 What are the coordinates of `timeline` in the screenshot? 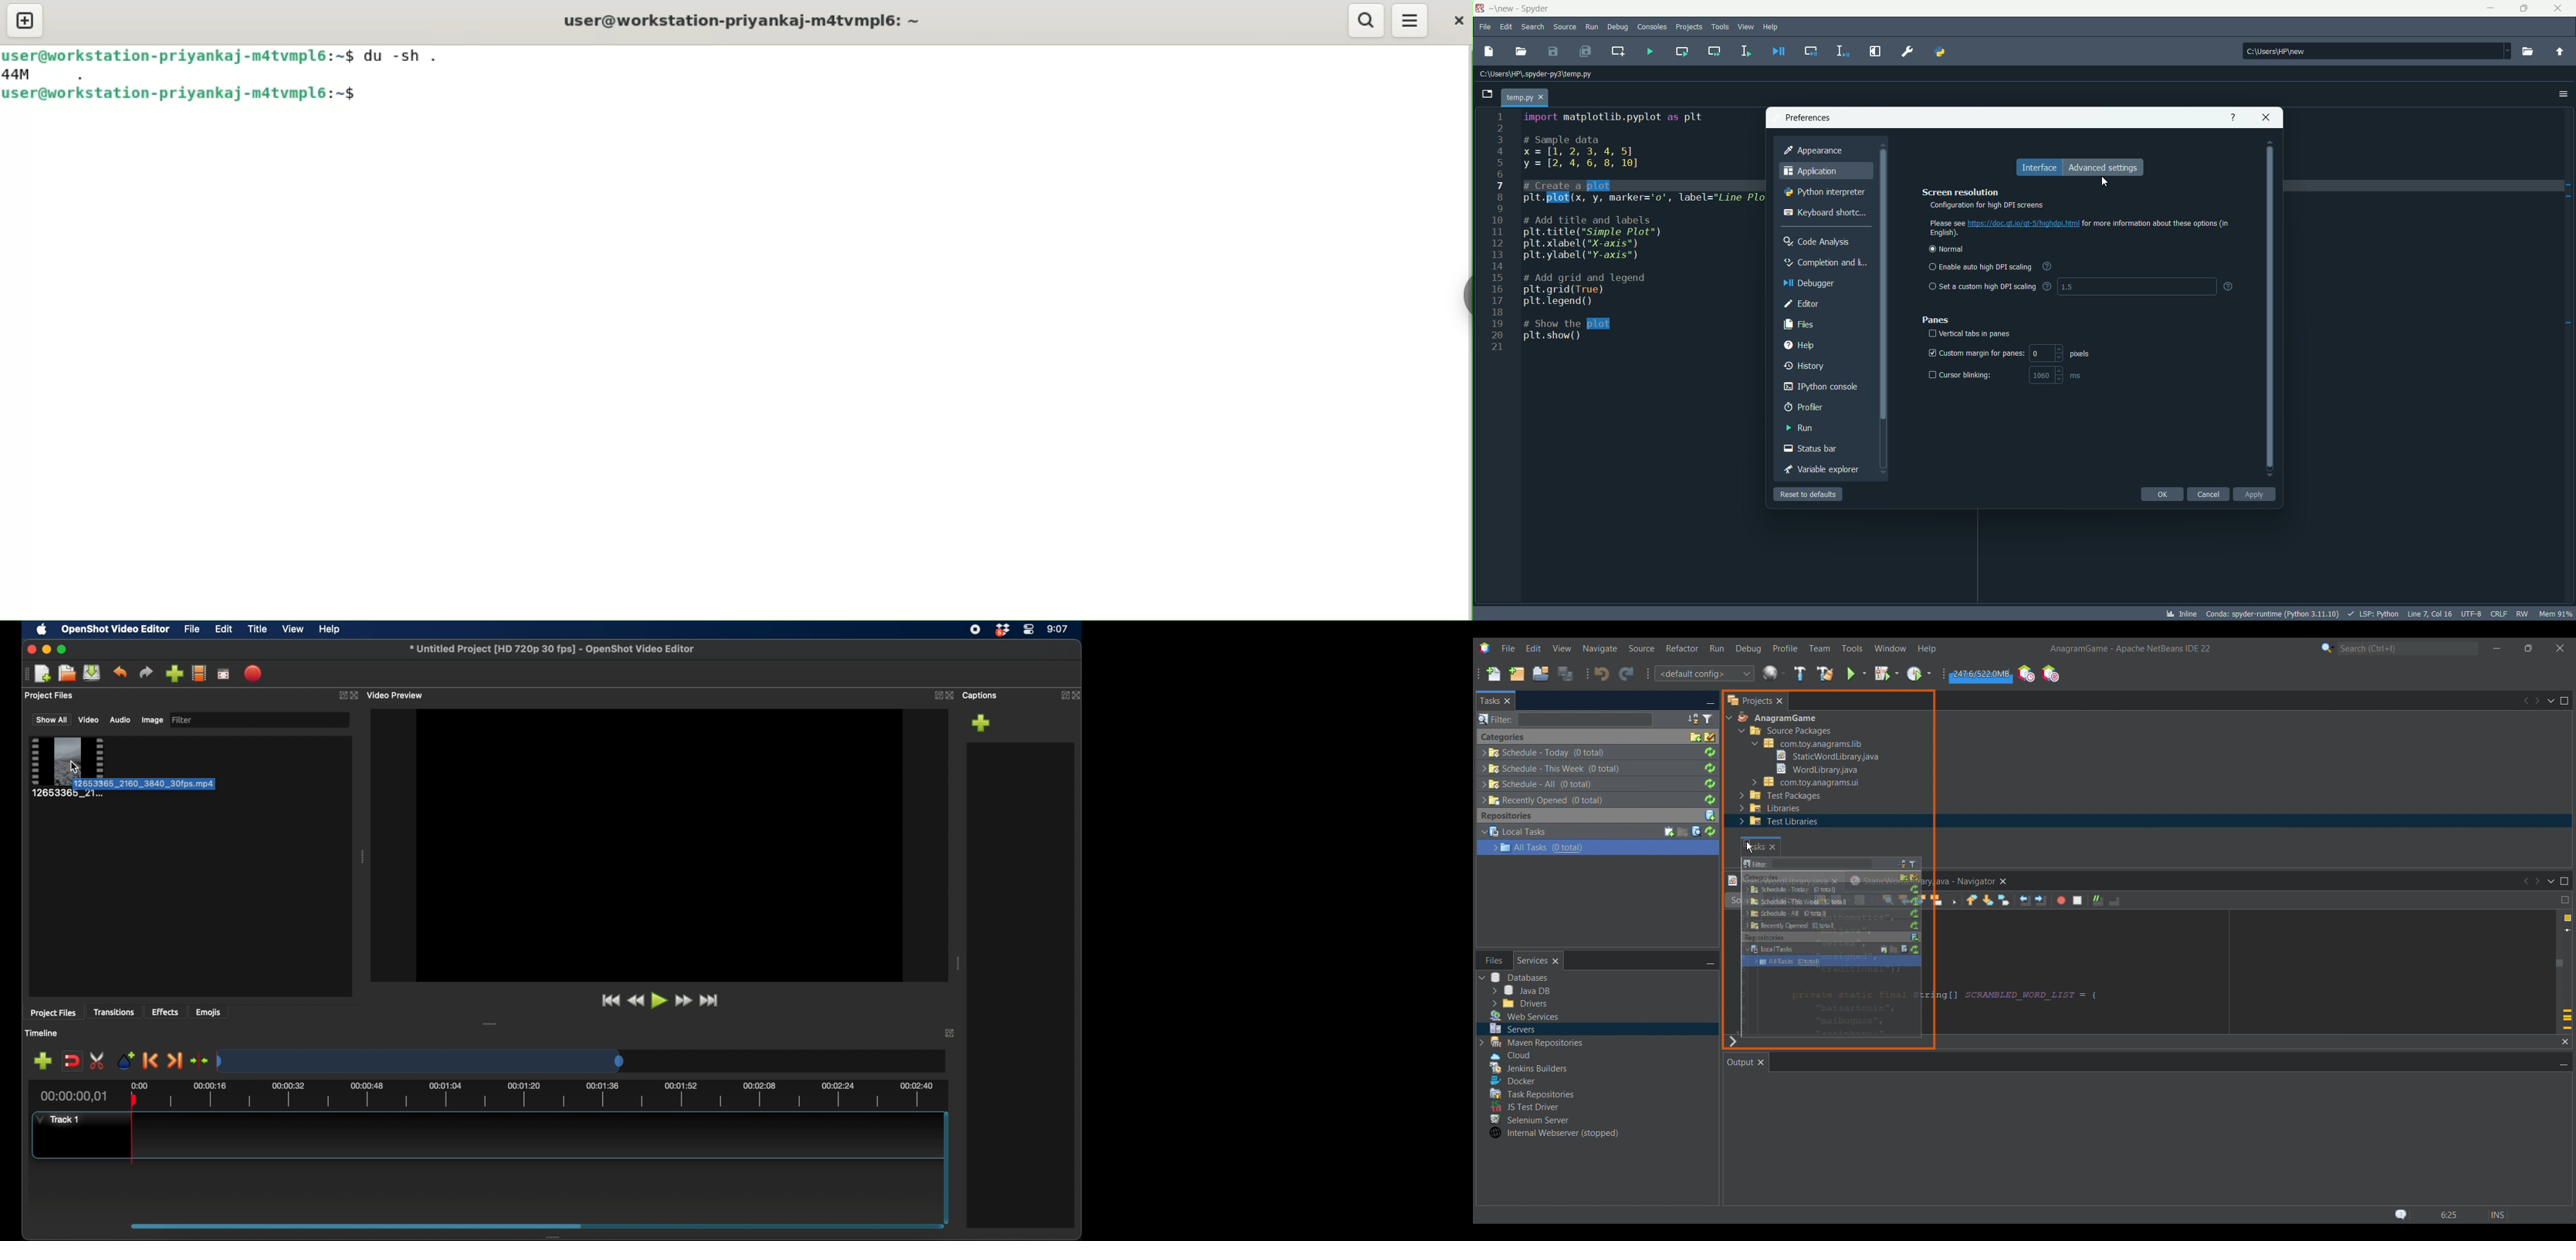 It's located at (43, 1033).